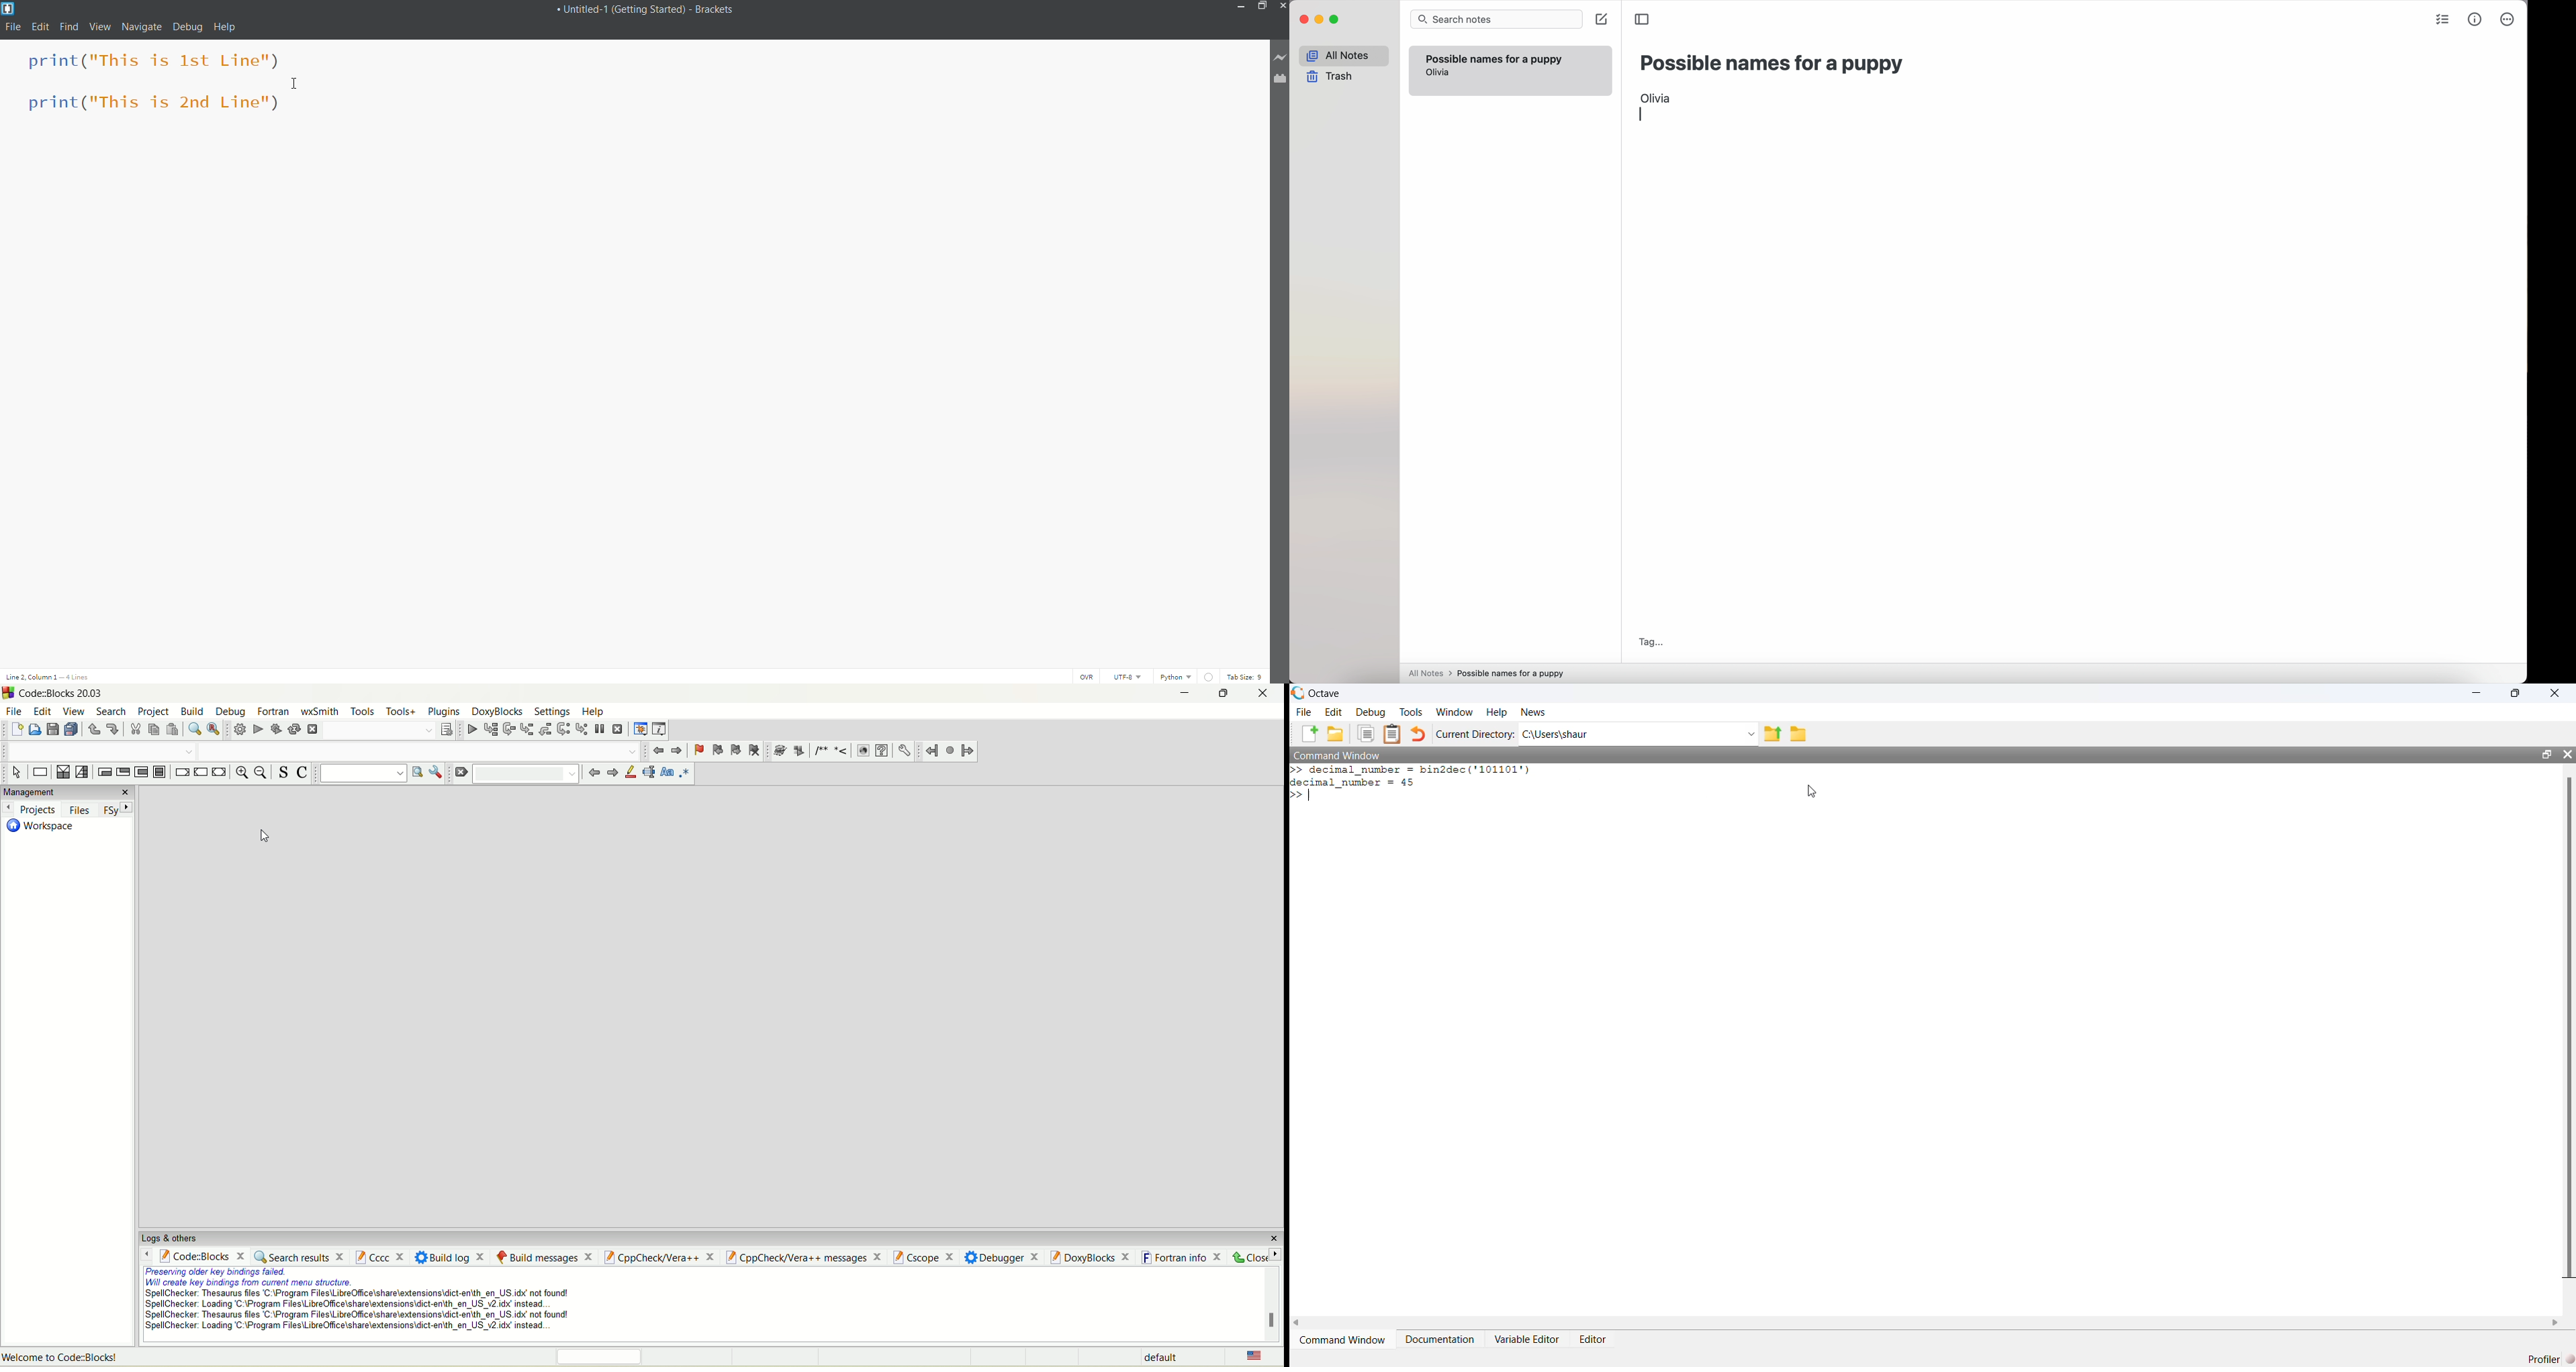 The width and height of the screenshot is (2576, 1372). I want to click on Command Window, so click(1344, 1340).